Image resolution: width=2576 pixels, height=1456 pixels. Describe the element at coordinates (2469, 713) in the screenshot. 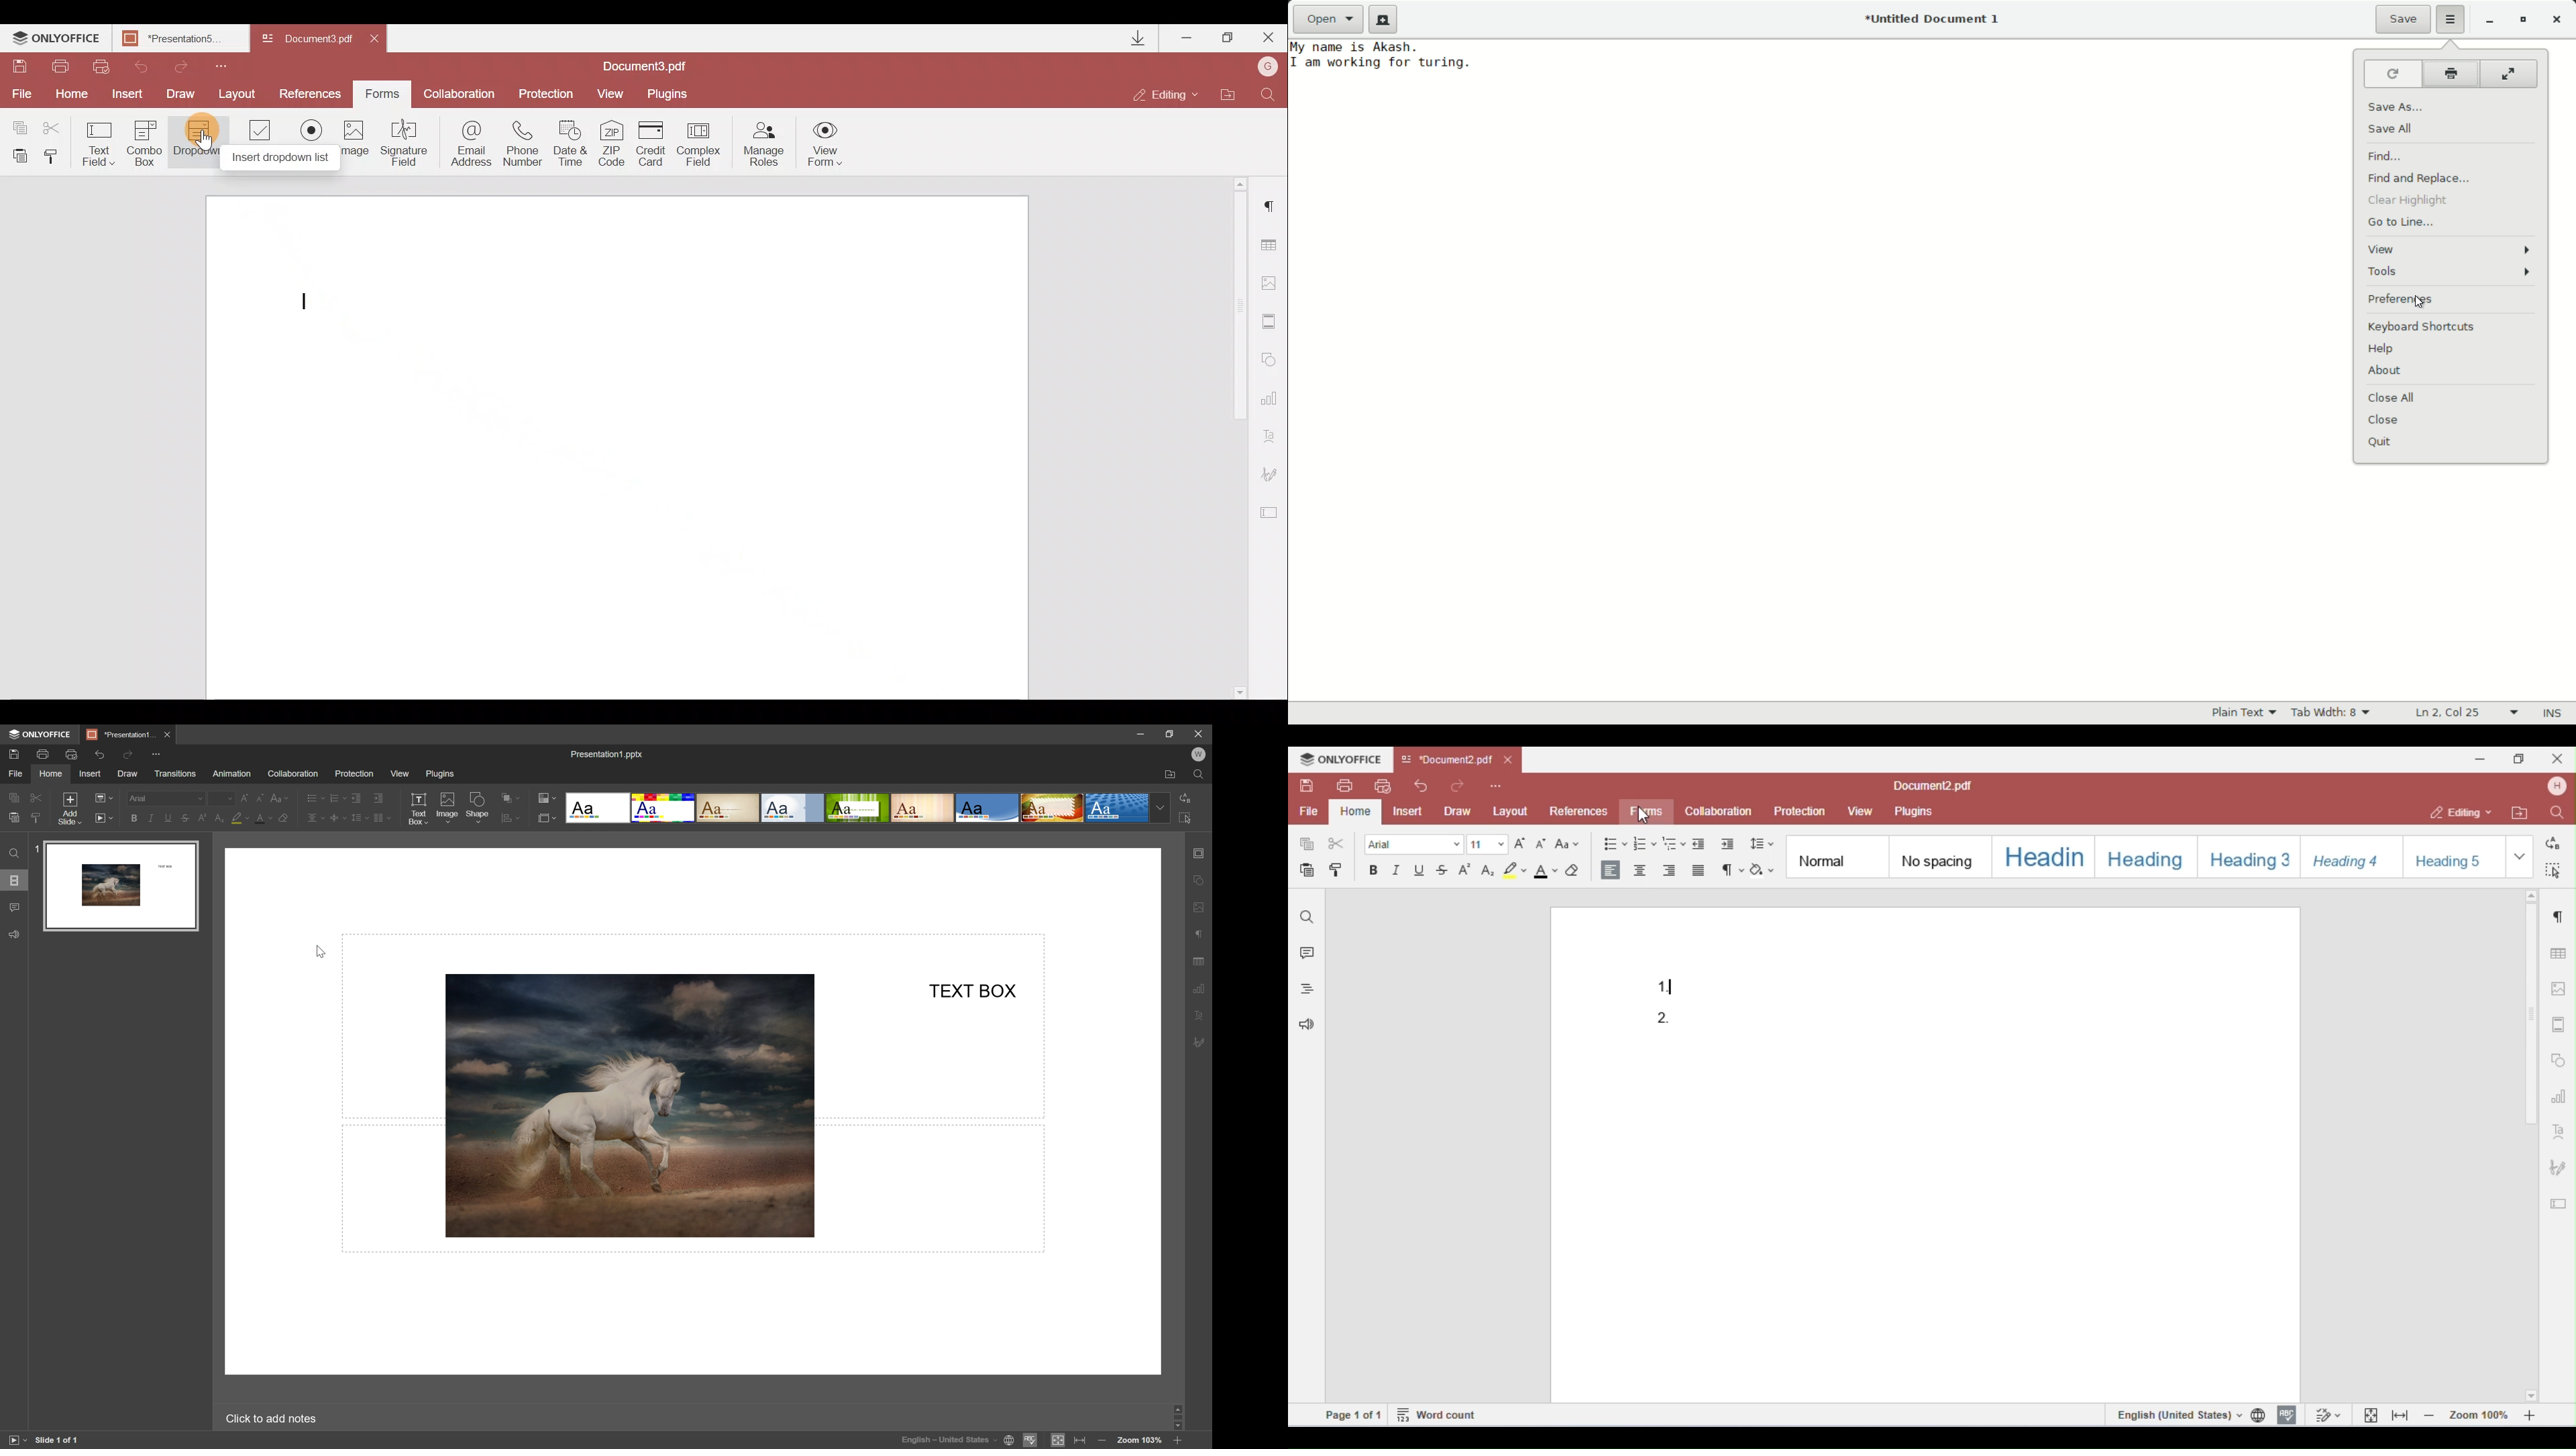

I see `lines and columns` at that location.